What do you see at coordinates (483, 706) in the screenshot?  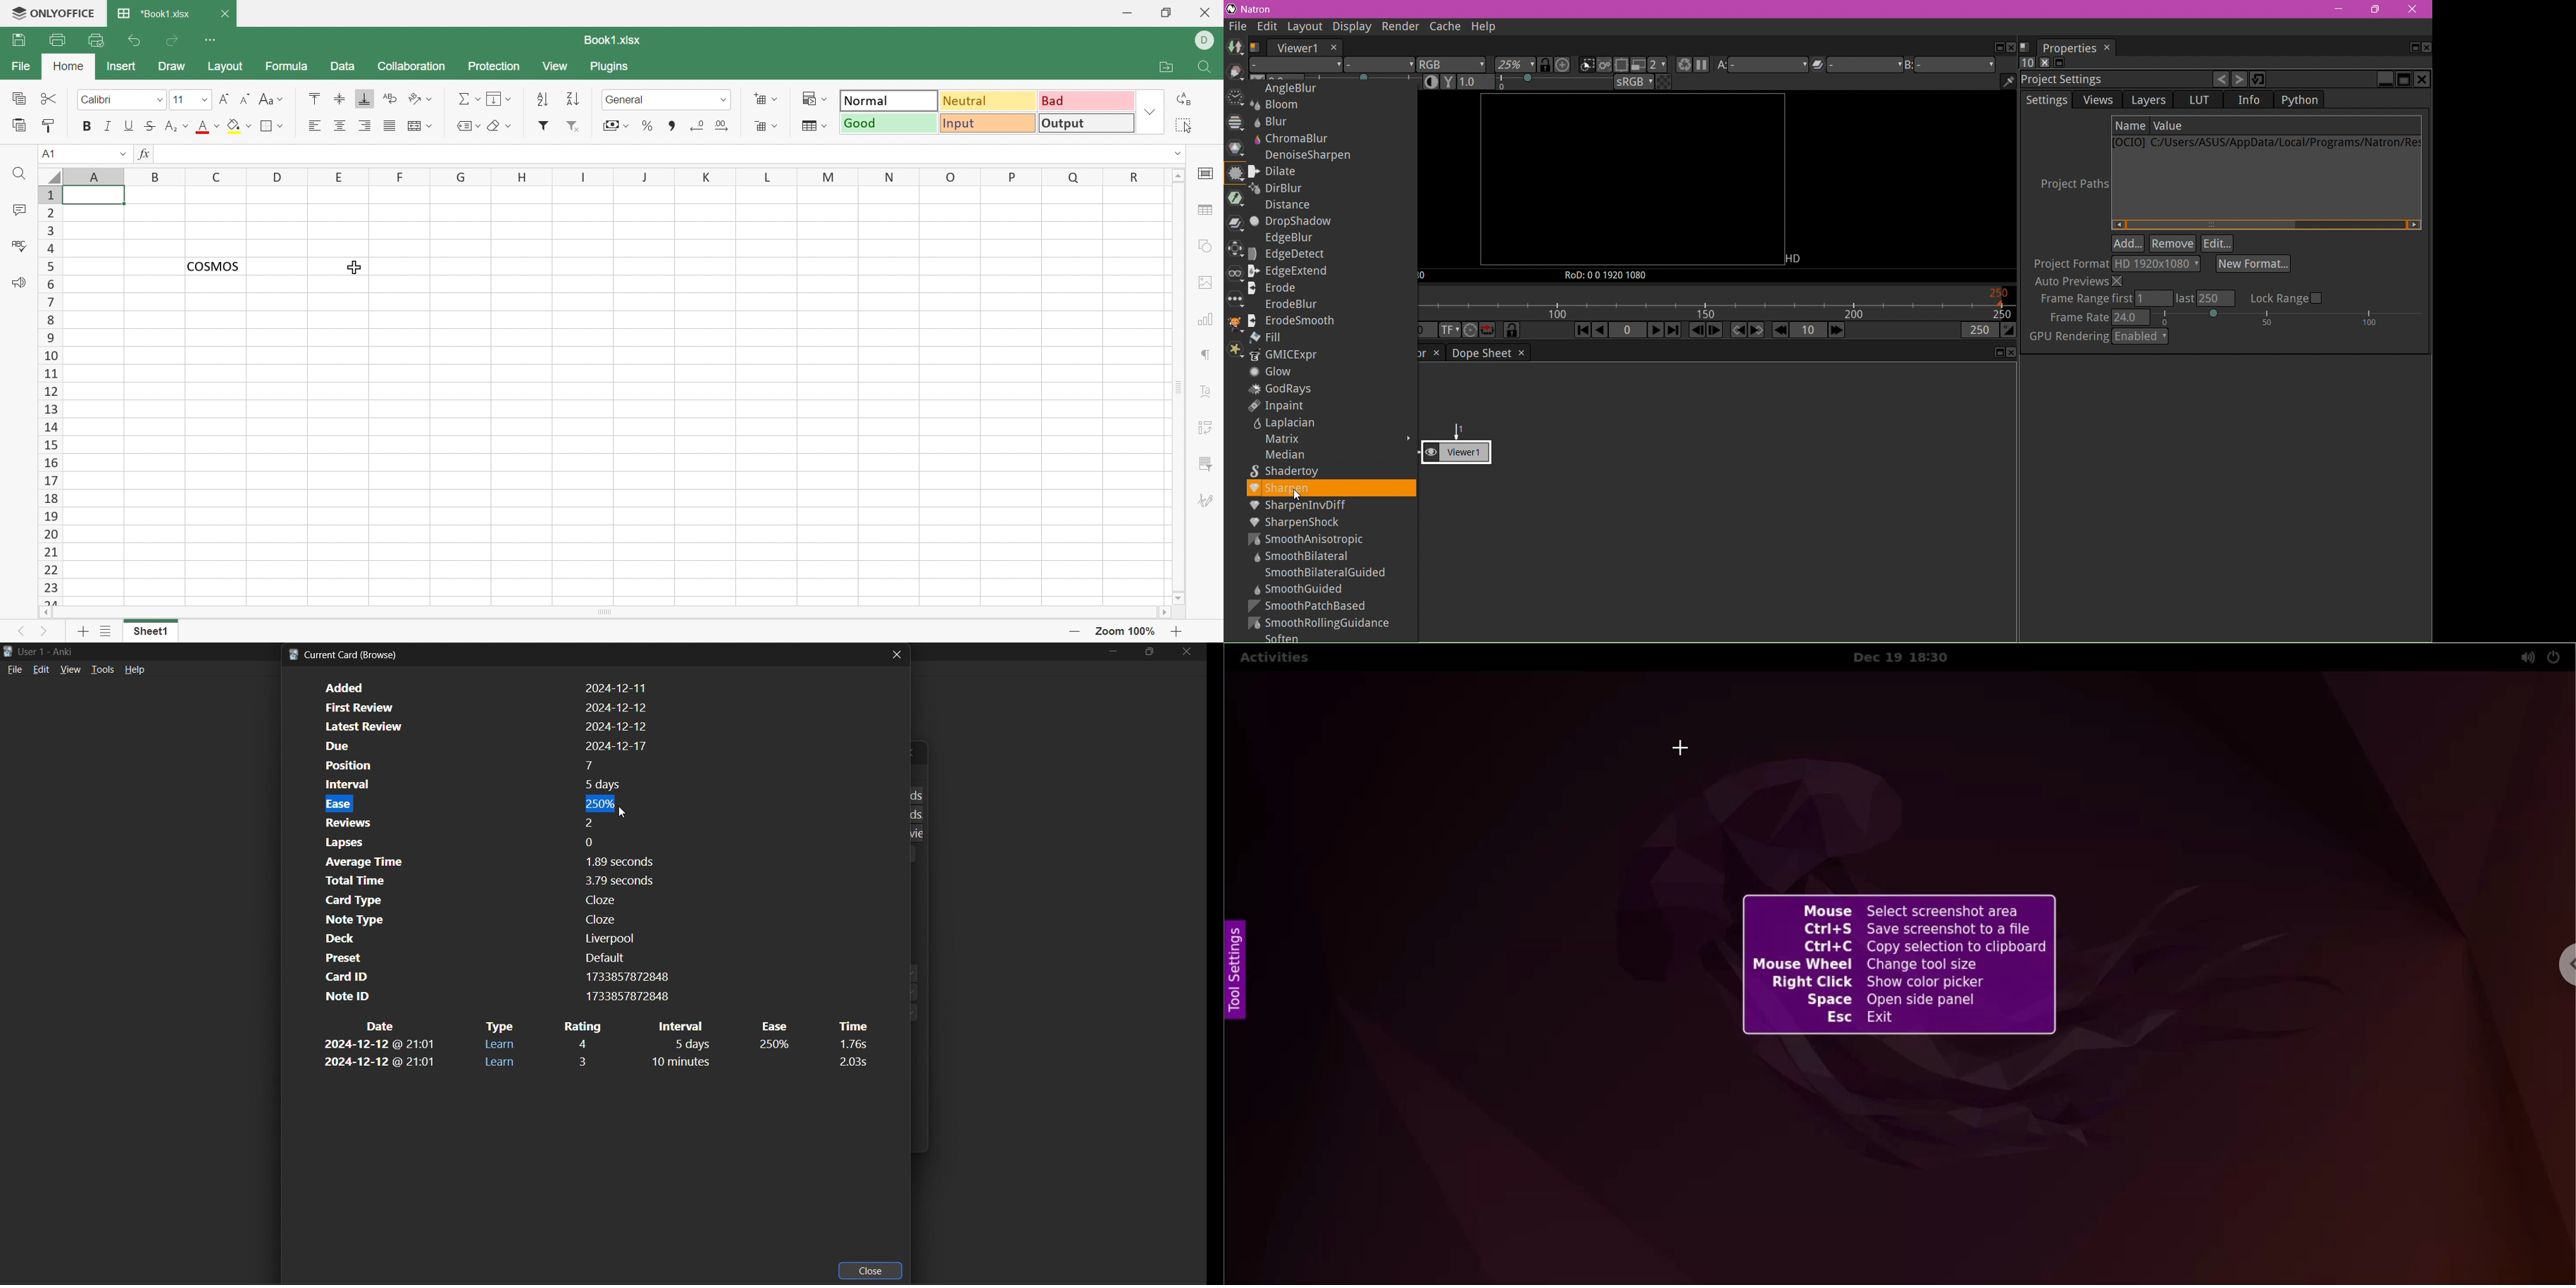 I see `card first review dat` at bounding box center [483, 706].